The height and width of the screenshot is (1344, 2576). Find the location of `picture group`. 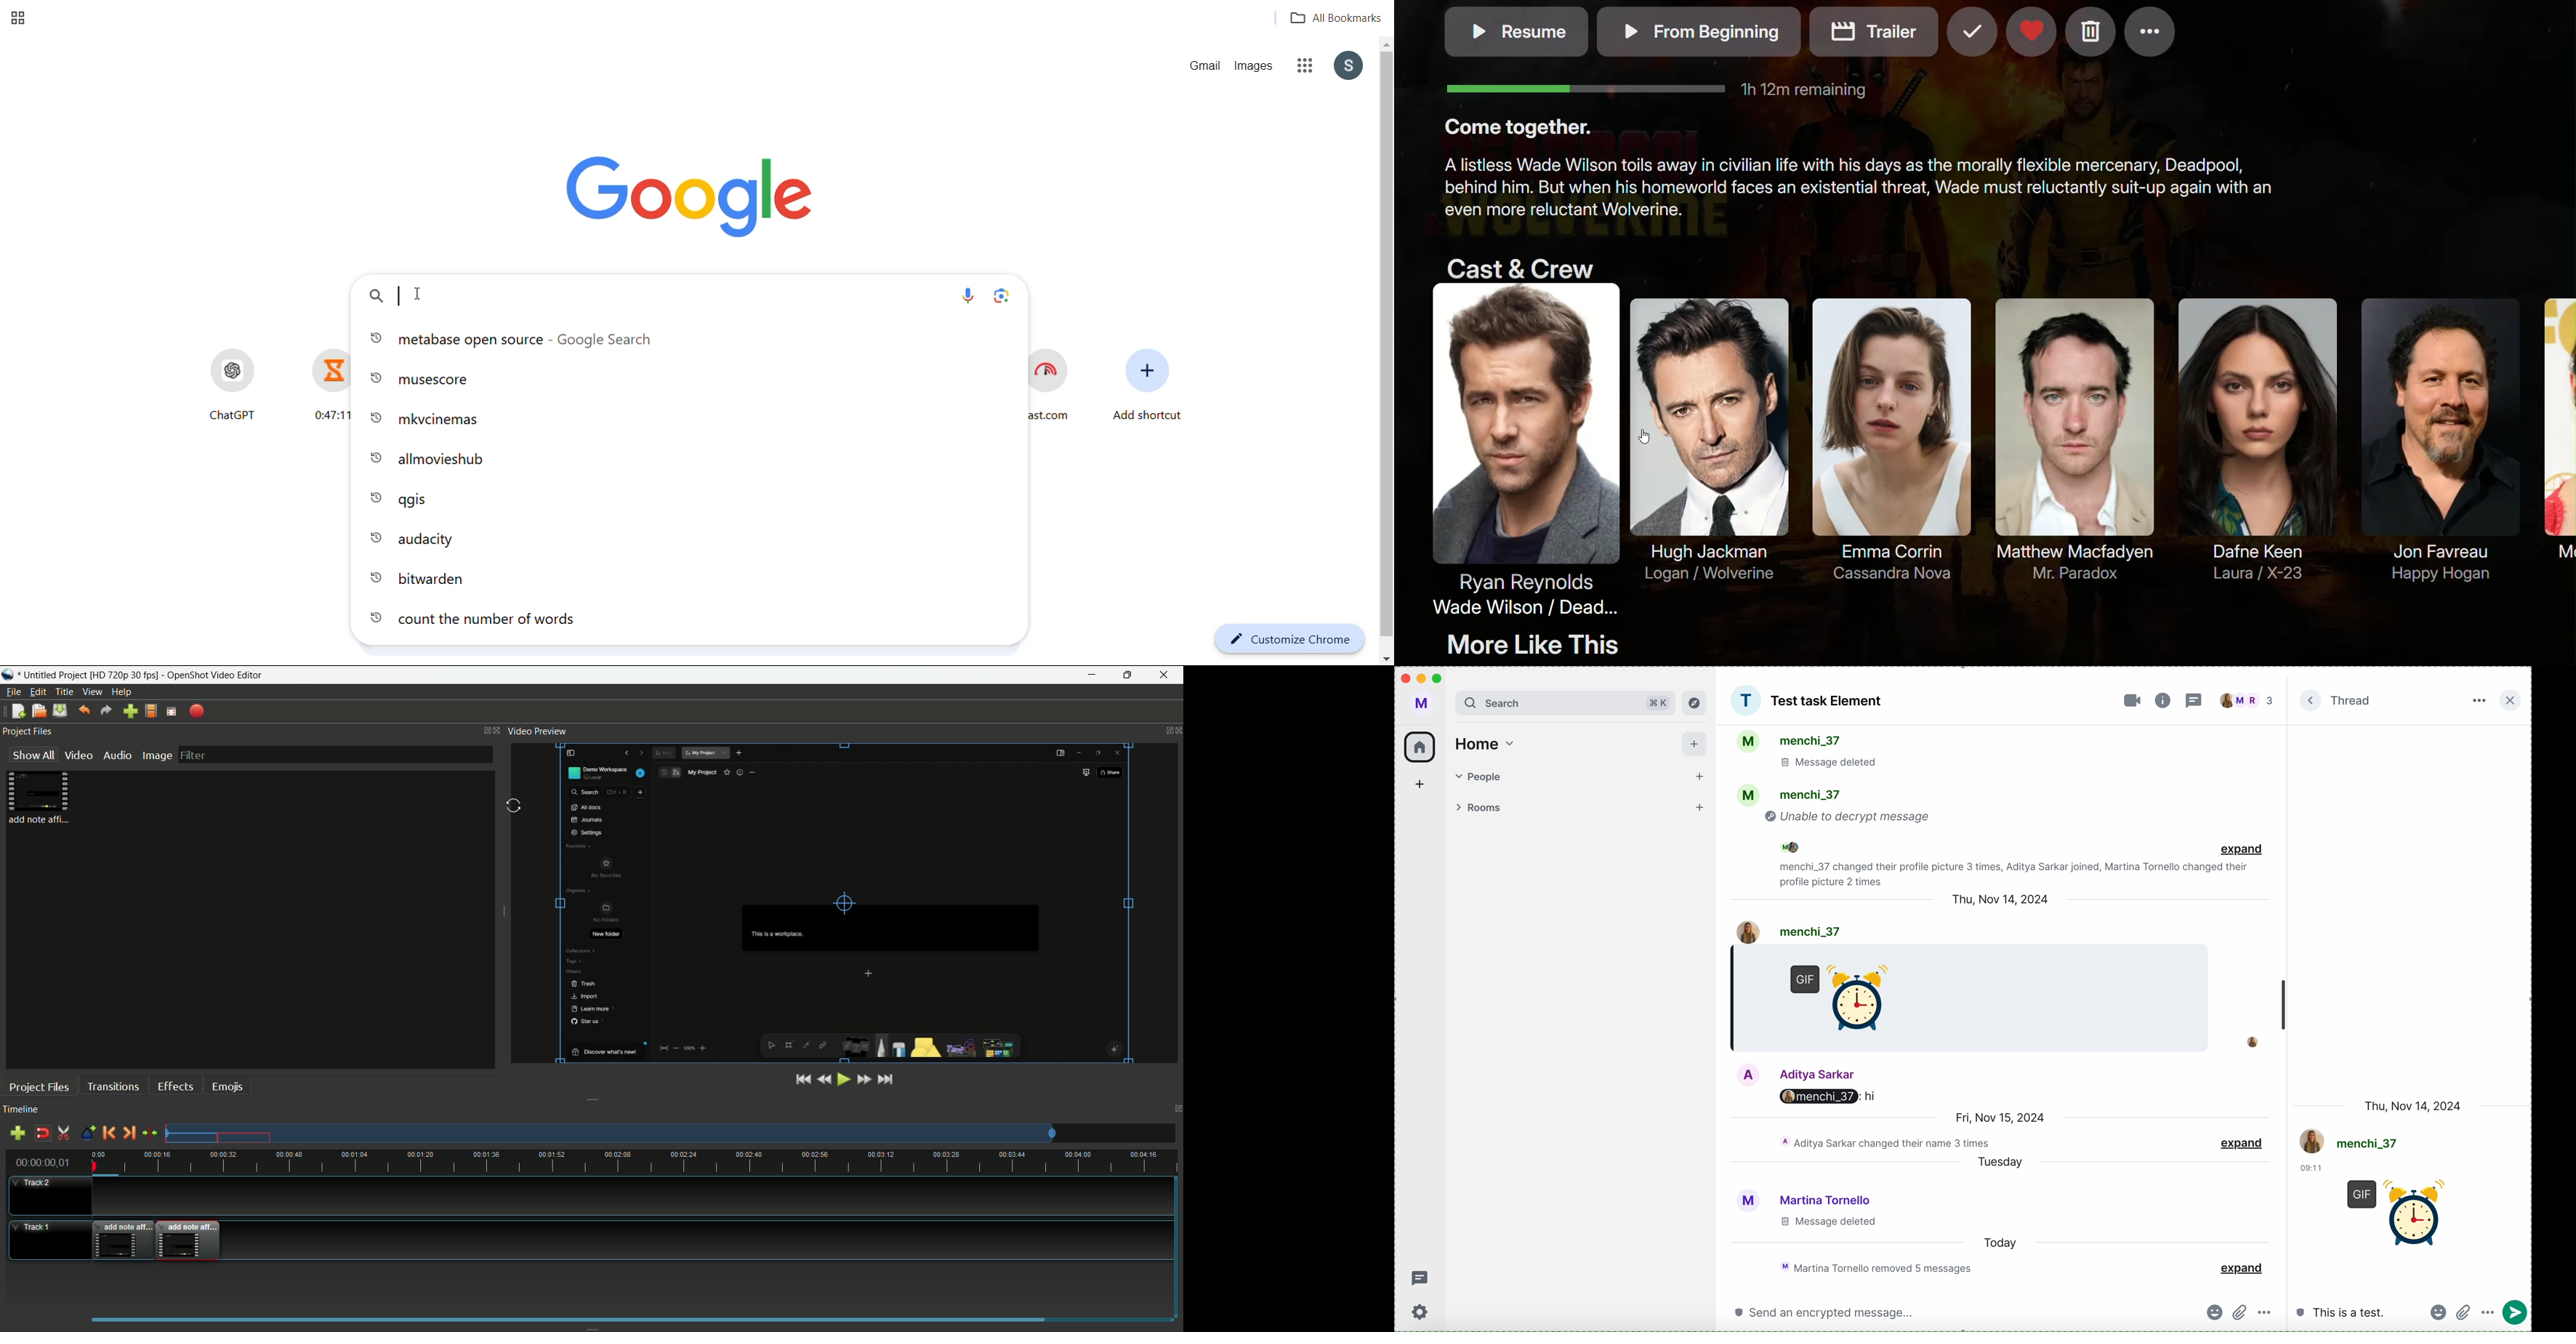

picture group is located at coordinates (1746, 700).